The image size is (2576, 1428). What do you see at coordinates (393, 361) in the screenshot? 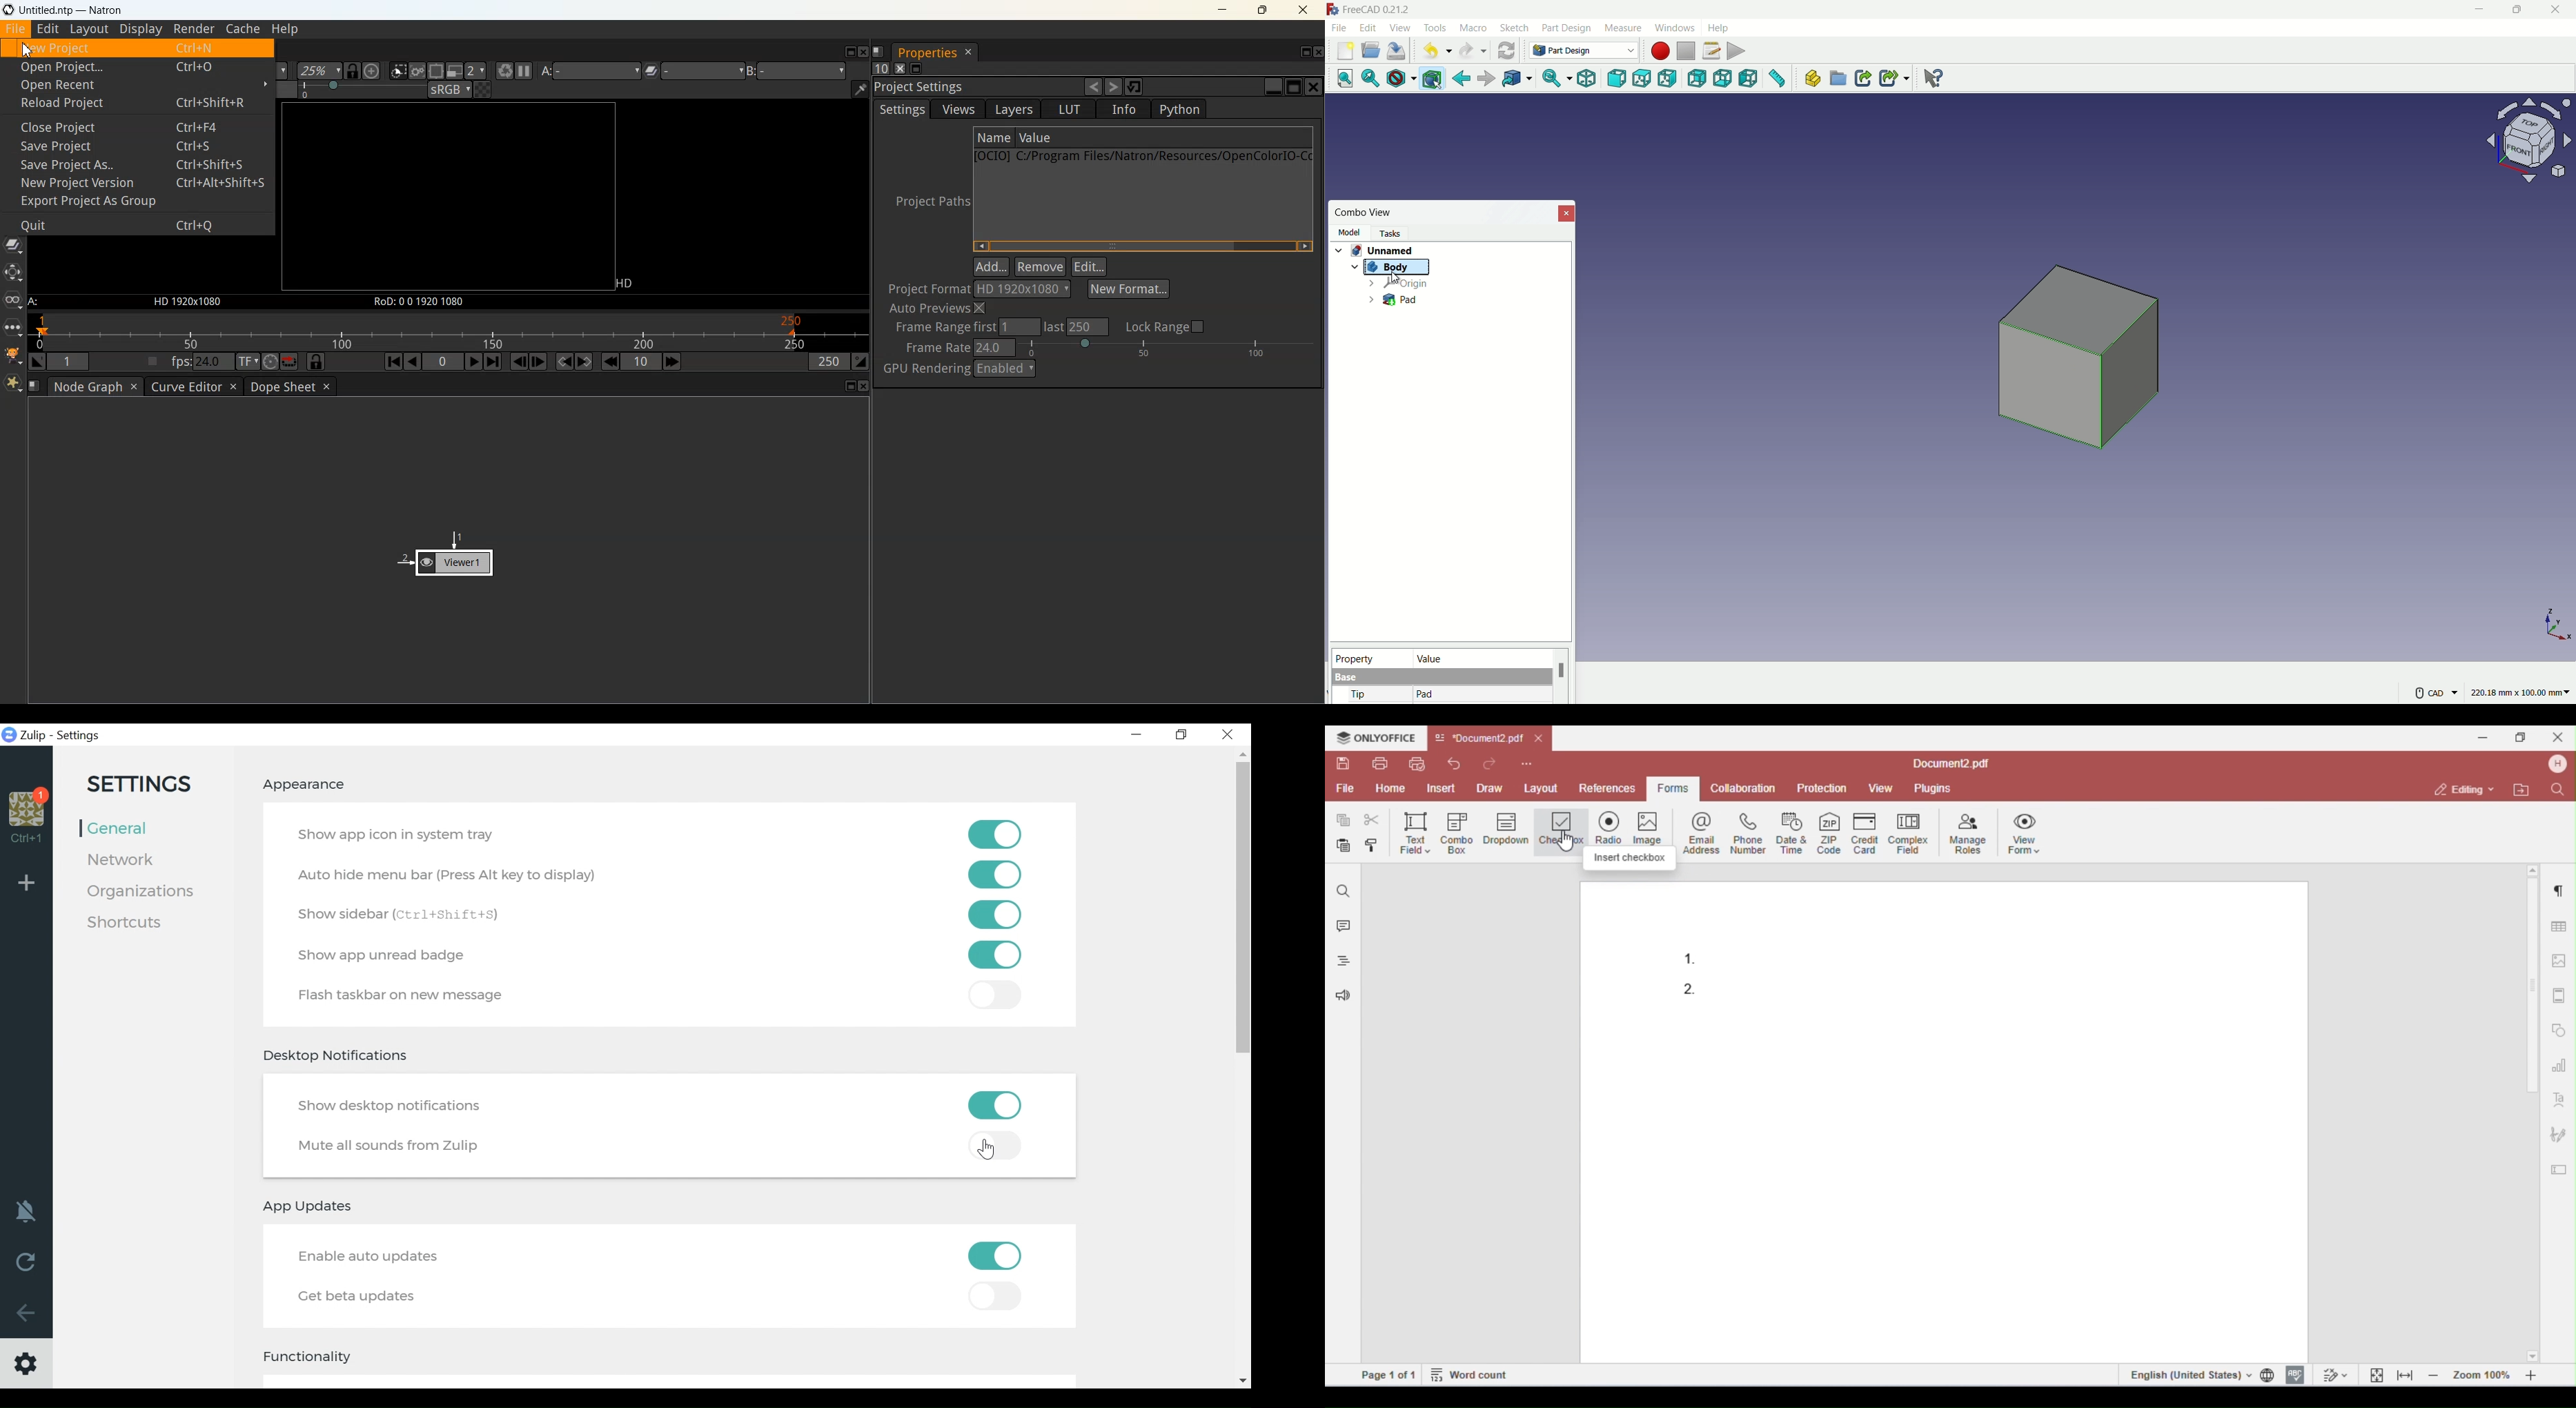
I see `First frame` at bounding box center [393, 361].